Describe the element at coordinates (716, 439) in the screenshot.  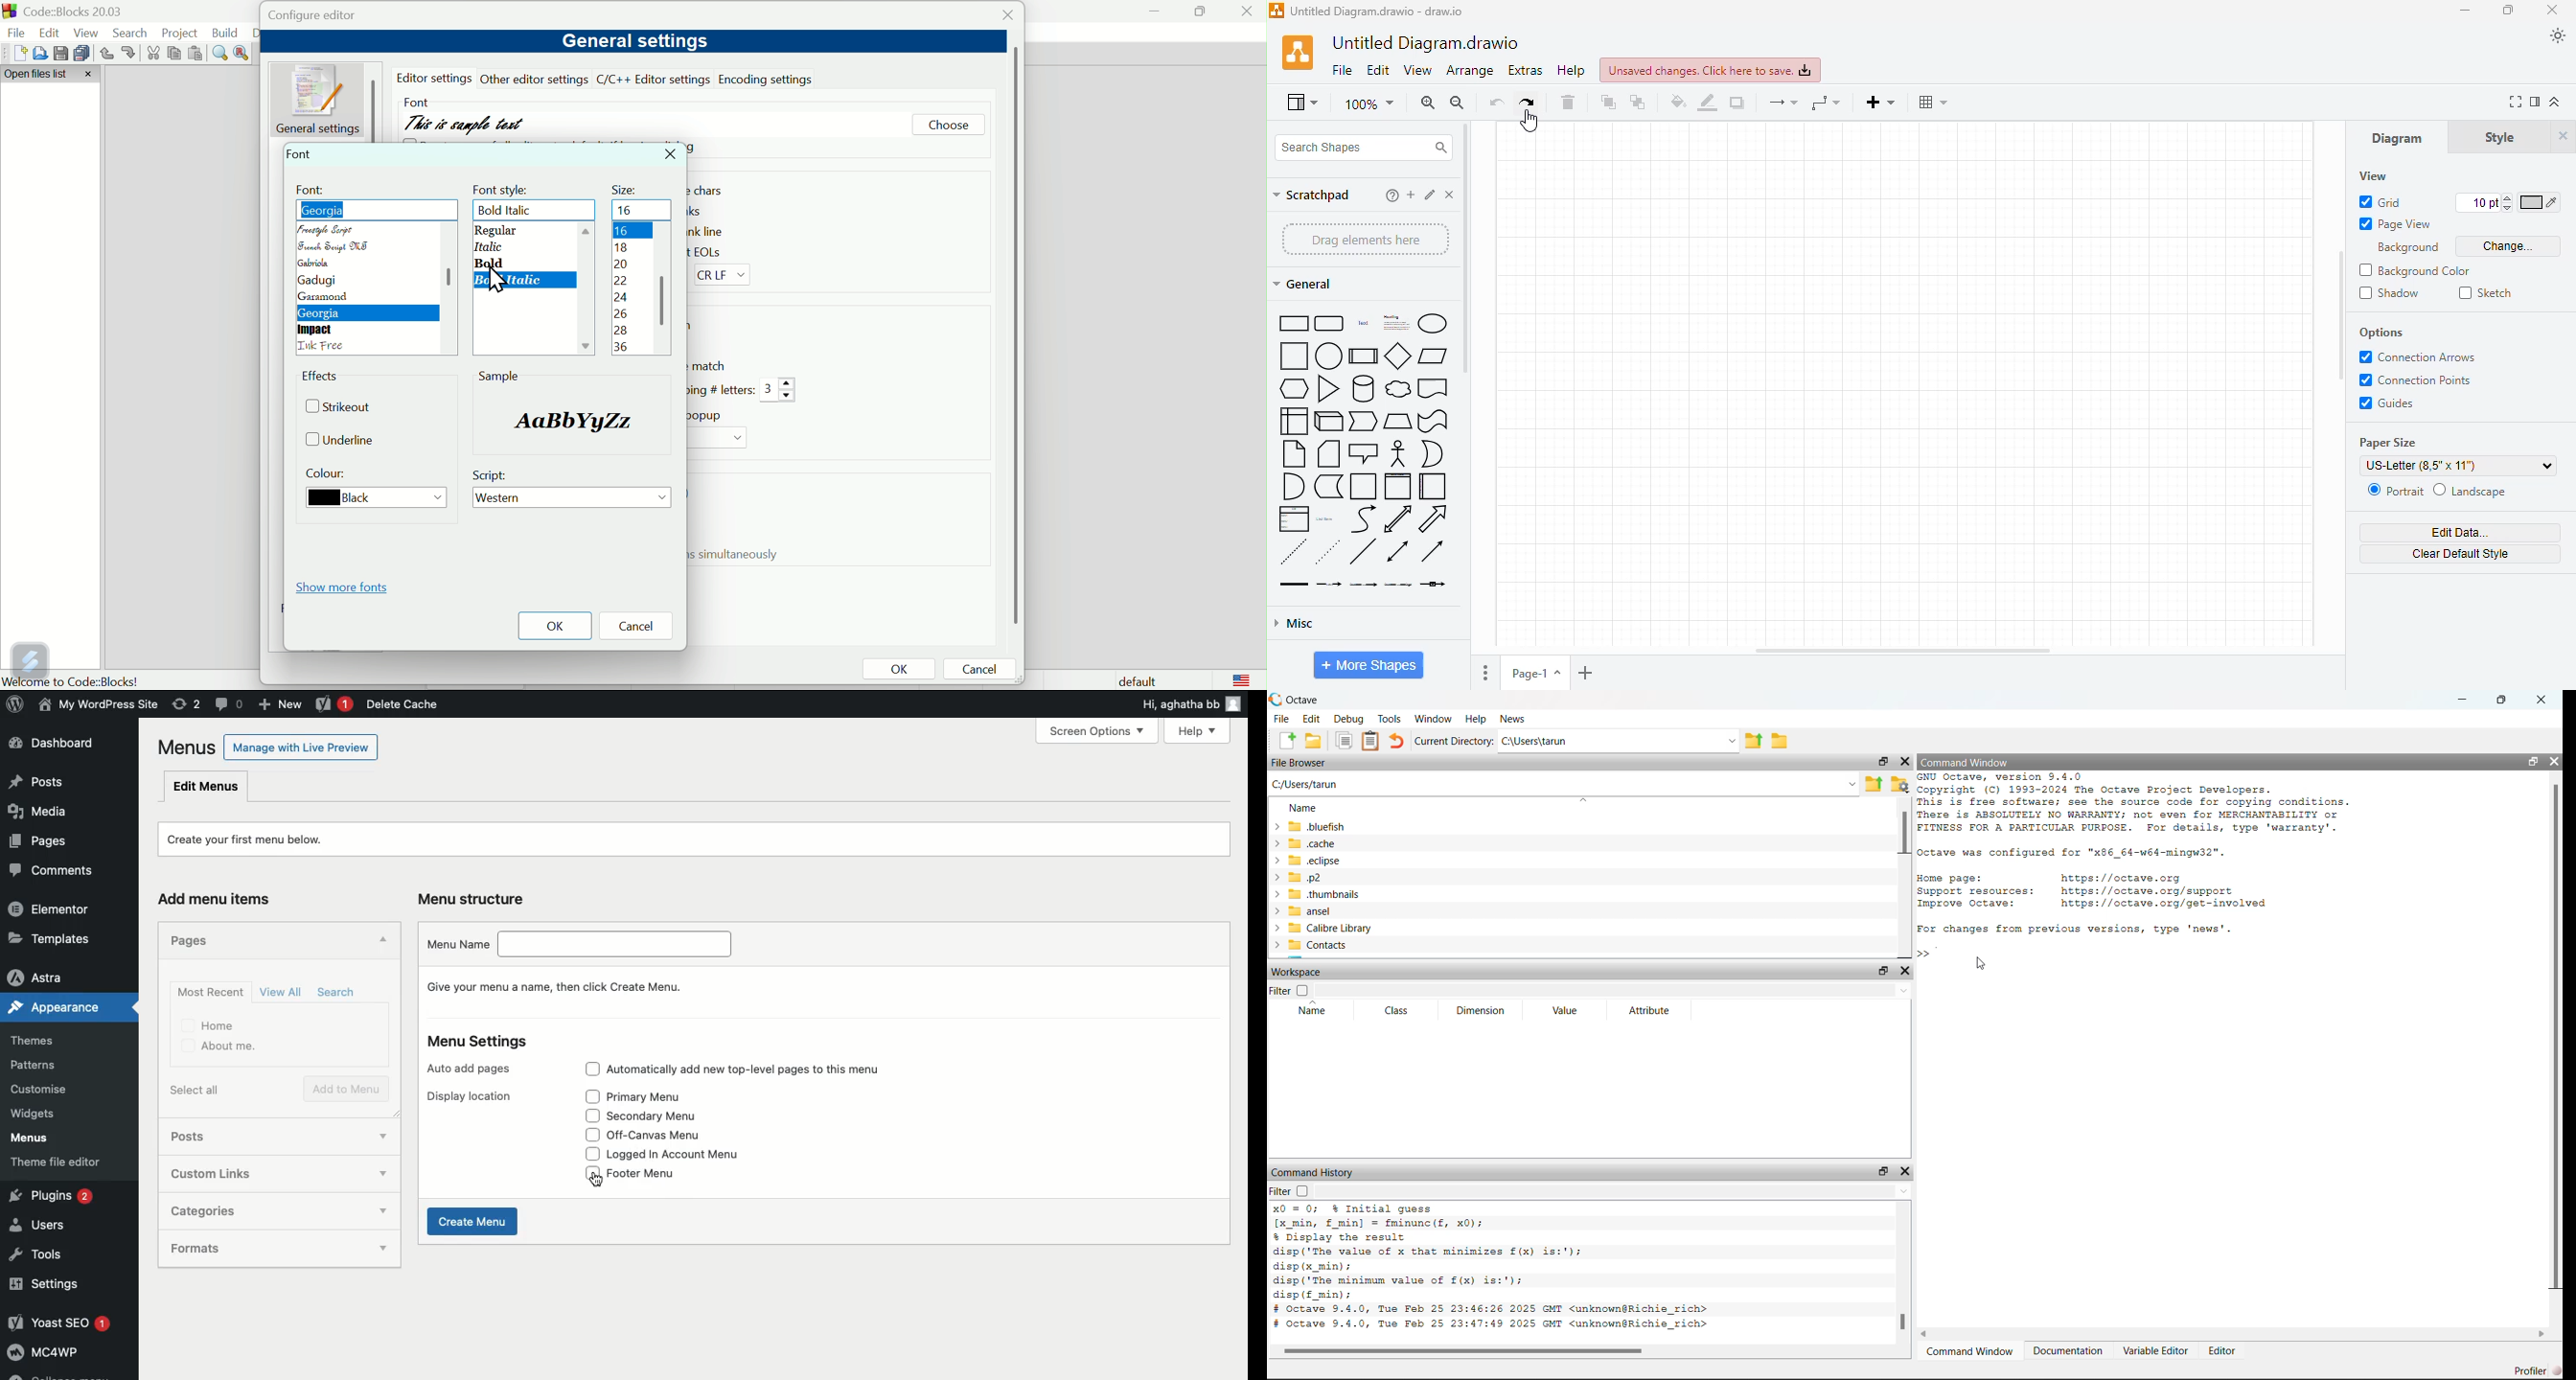
I see `Drop down` at that location.